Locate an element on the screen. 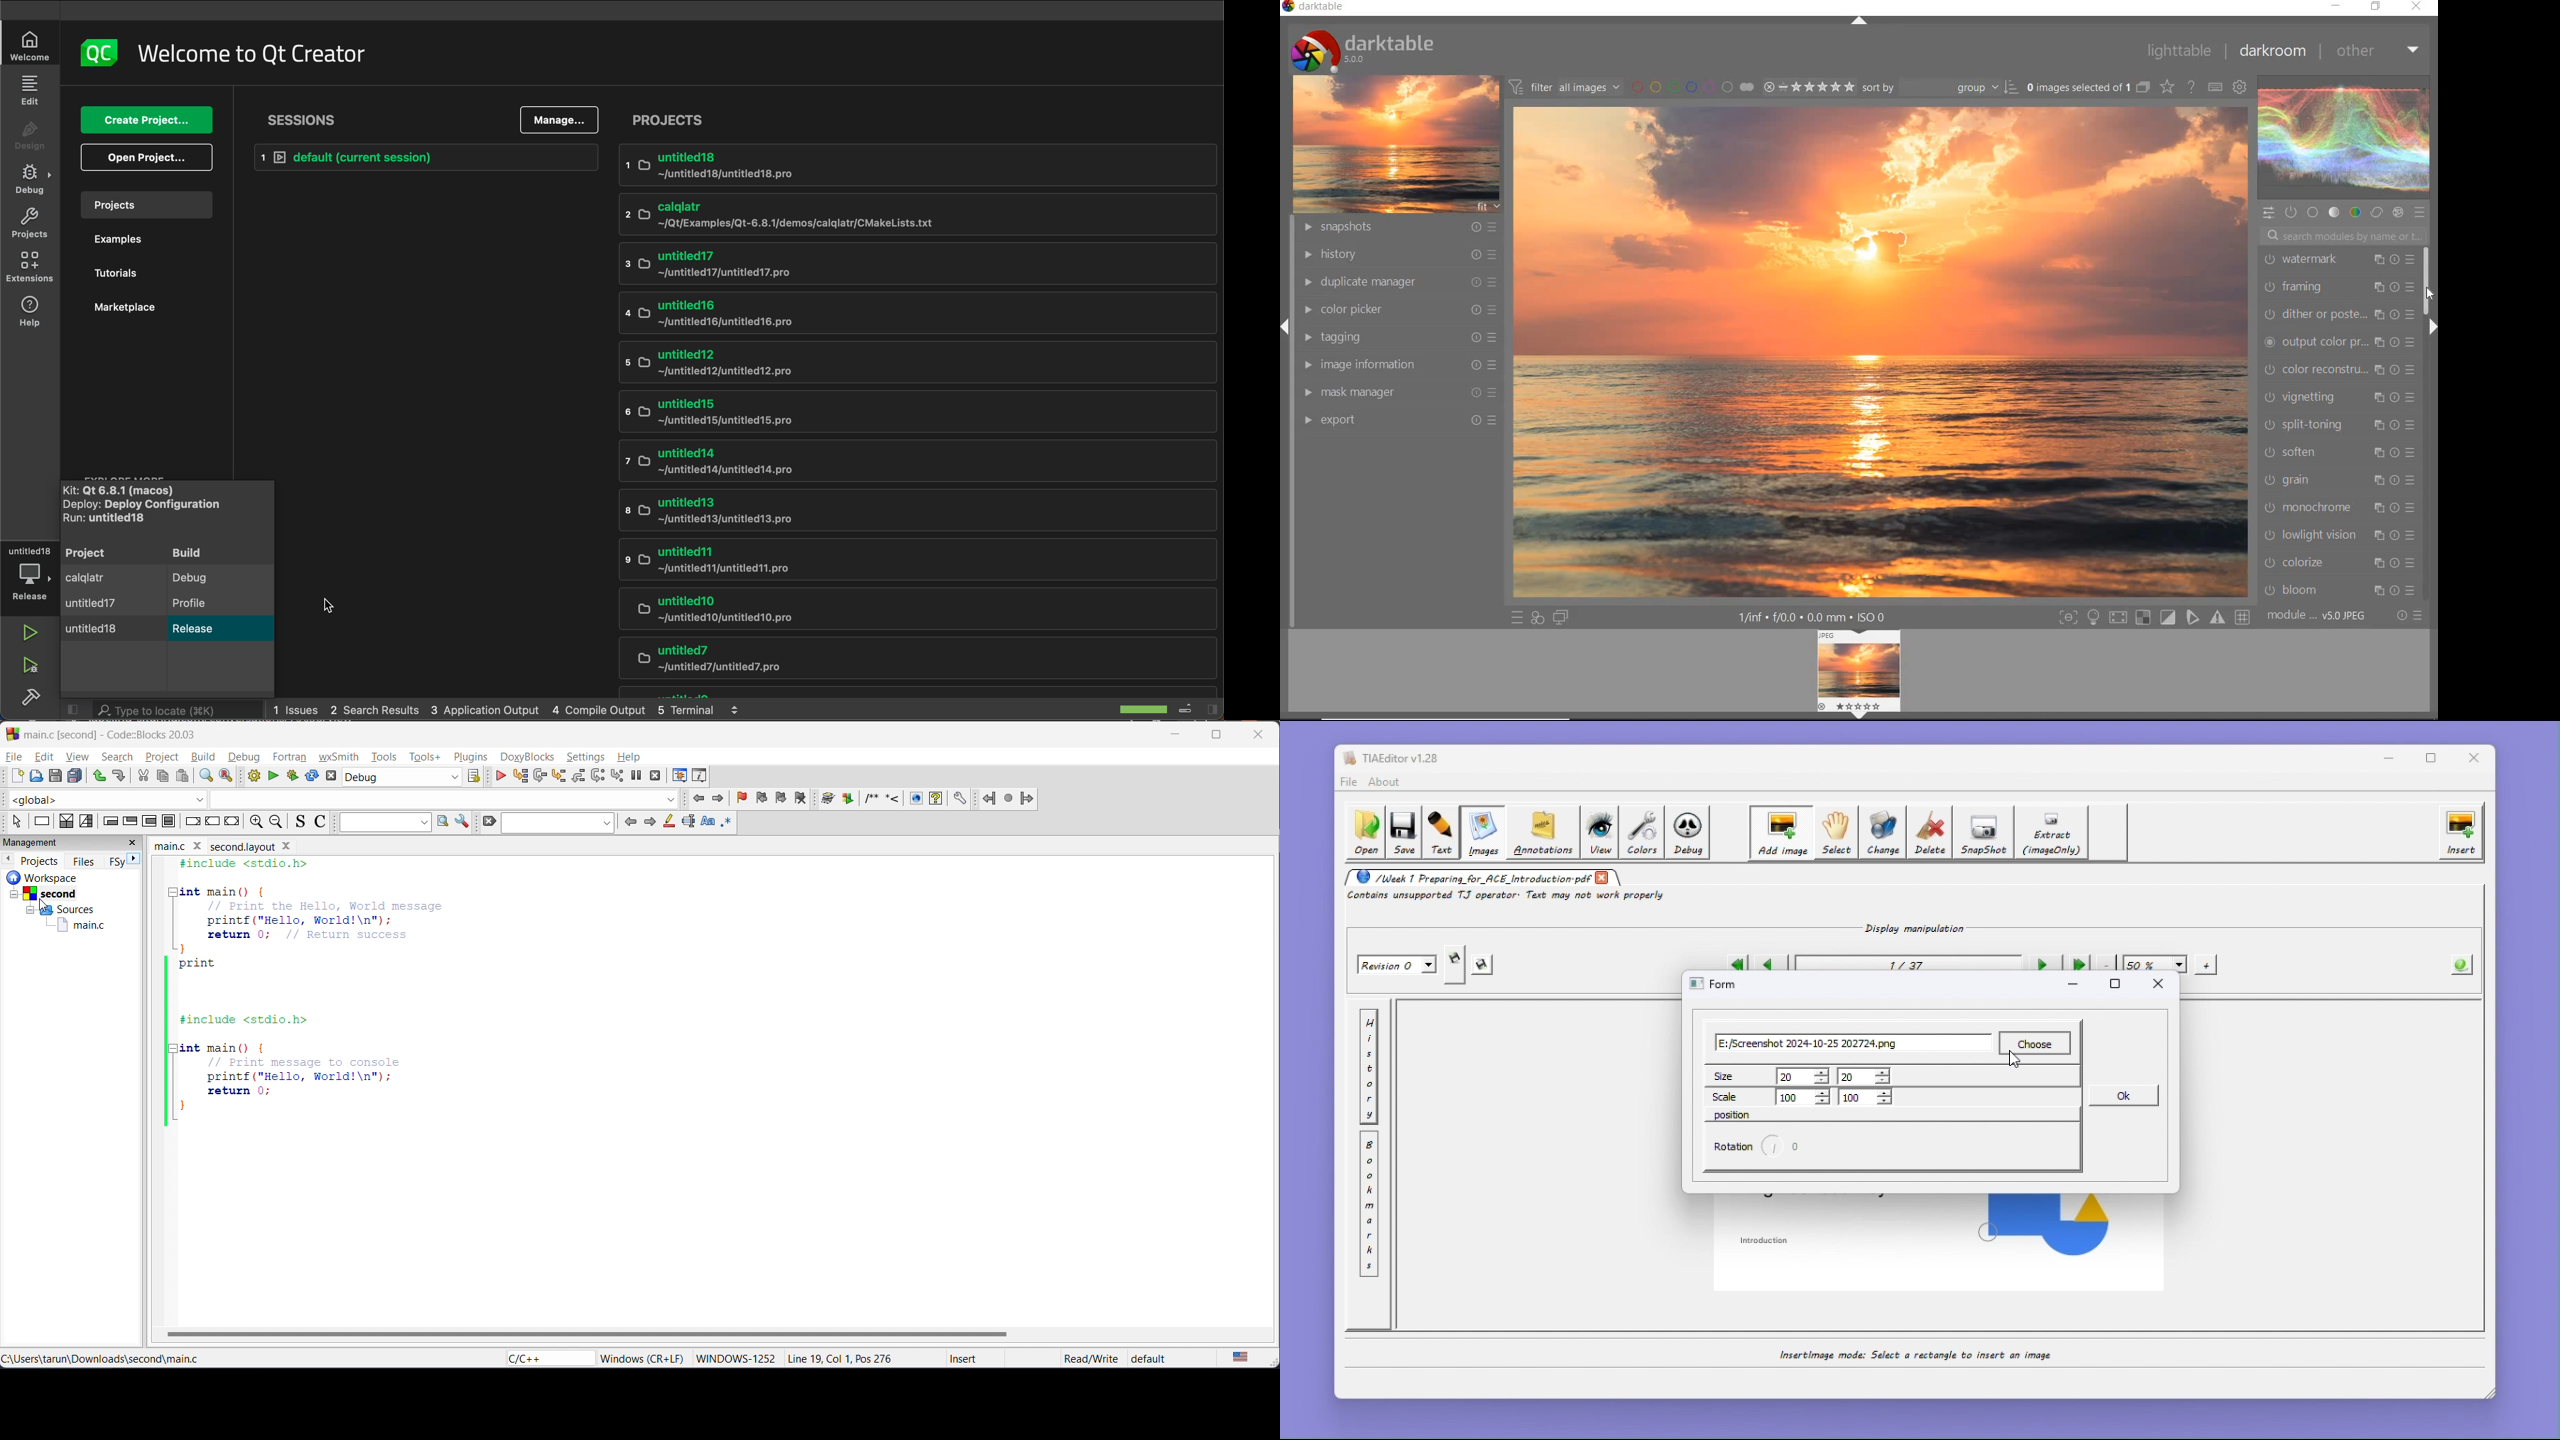  manage is located at coordinates (563, 119).